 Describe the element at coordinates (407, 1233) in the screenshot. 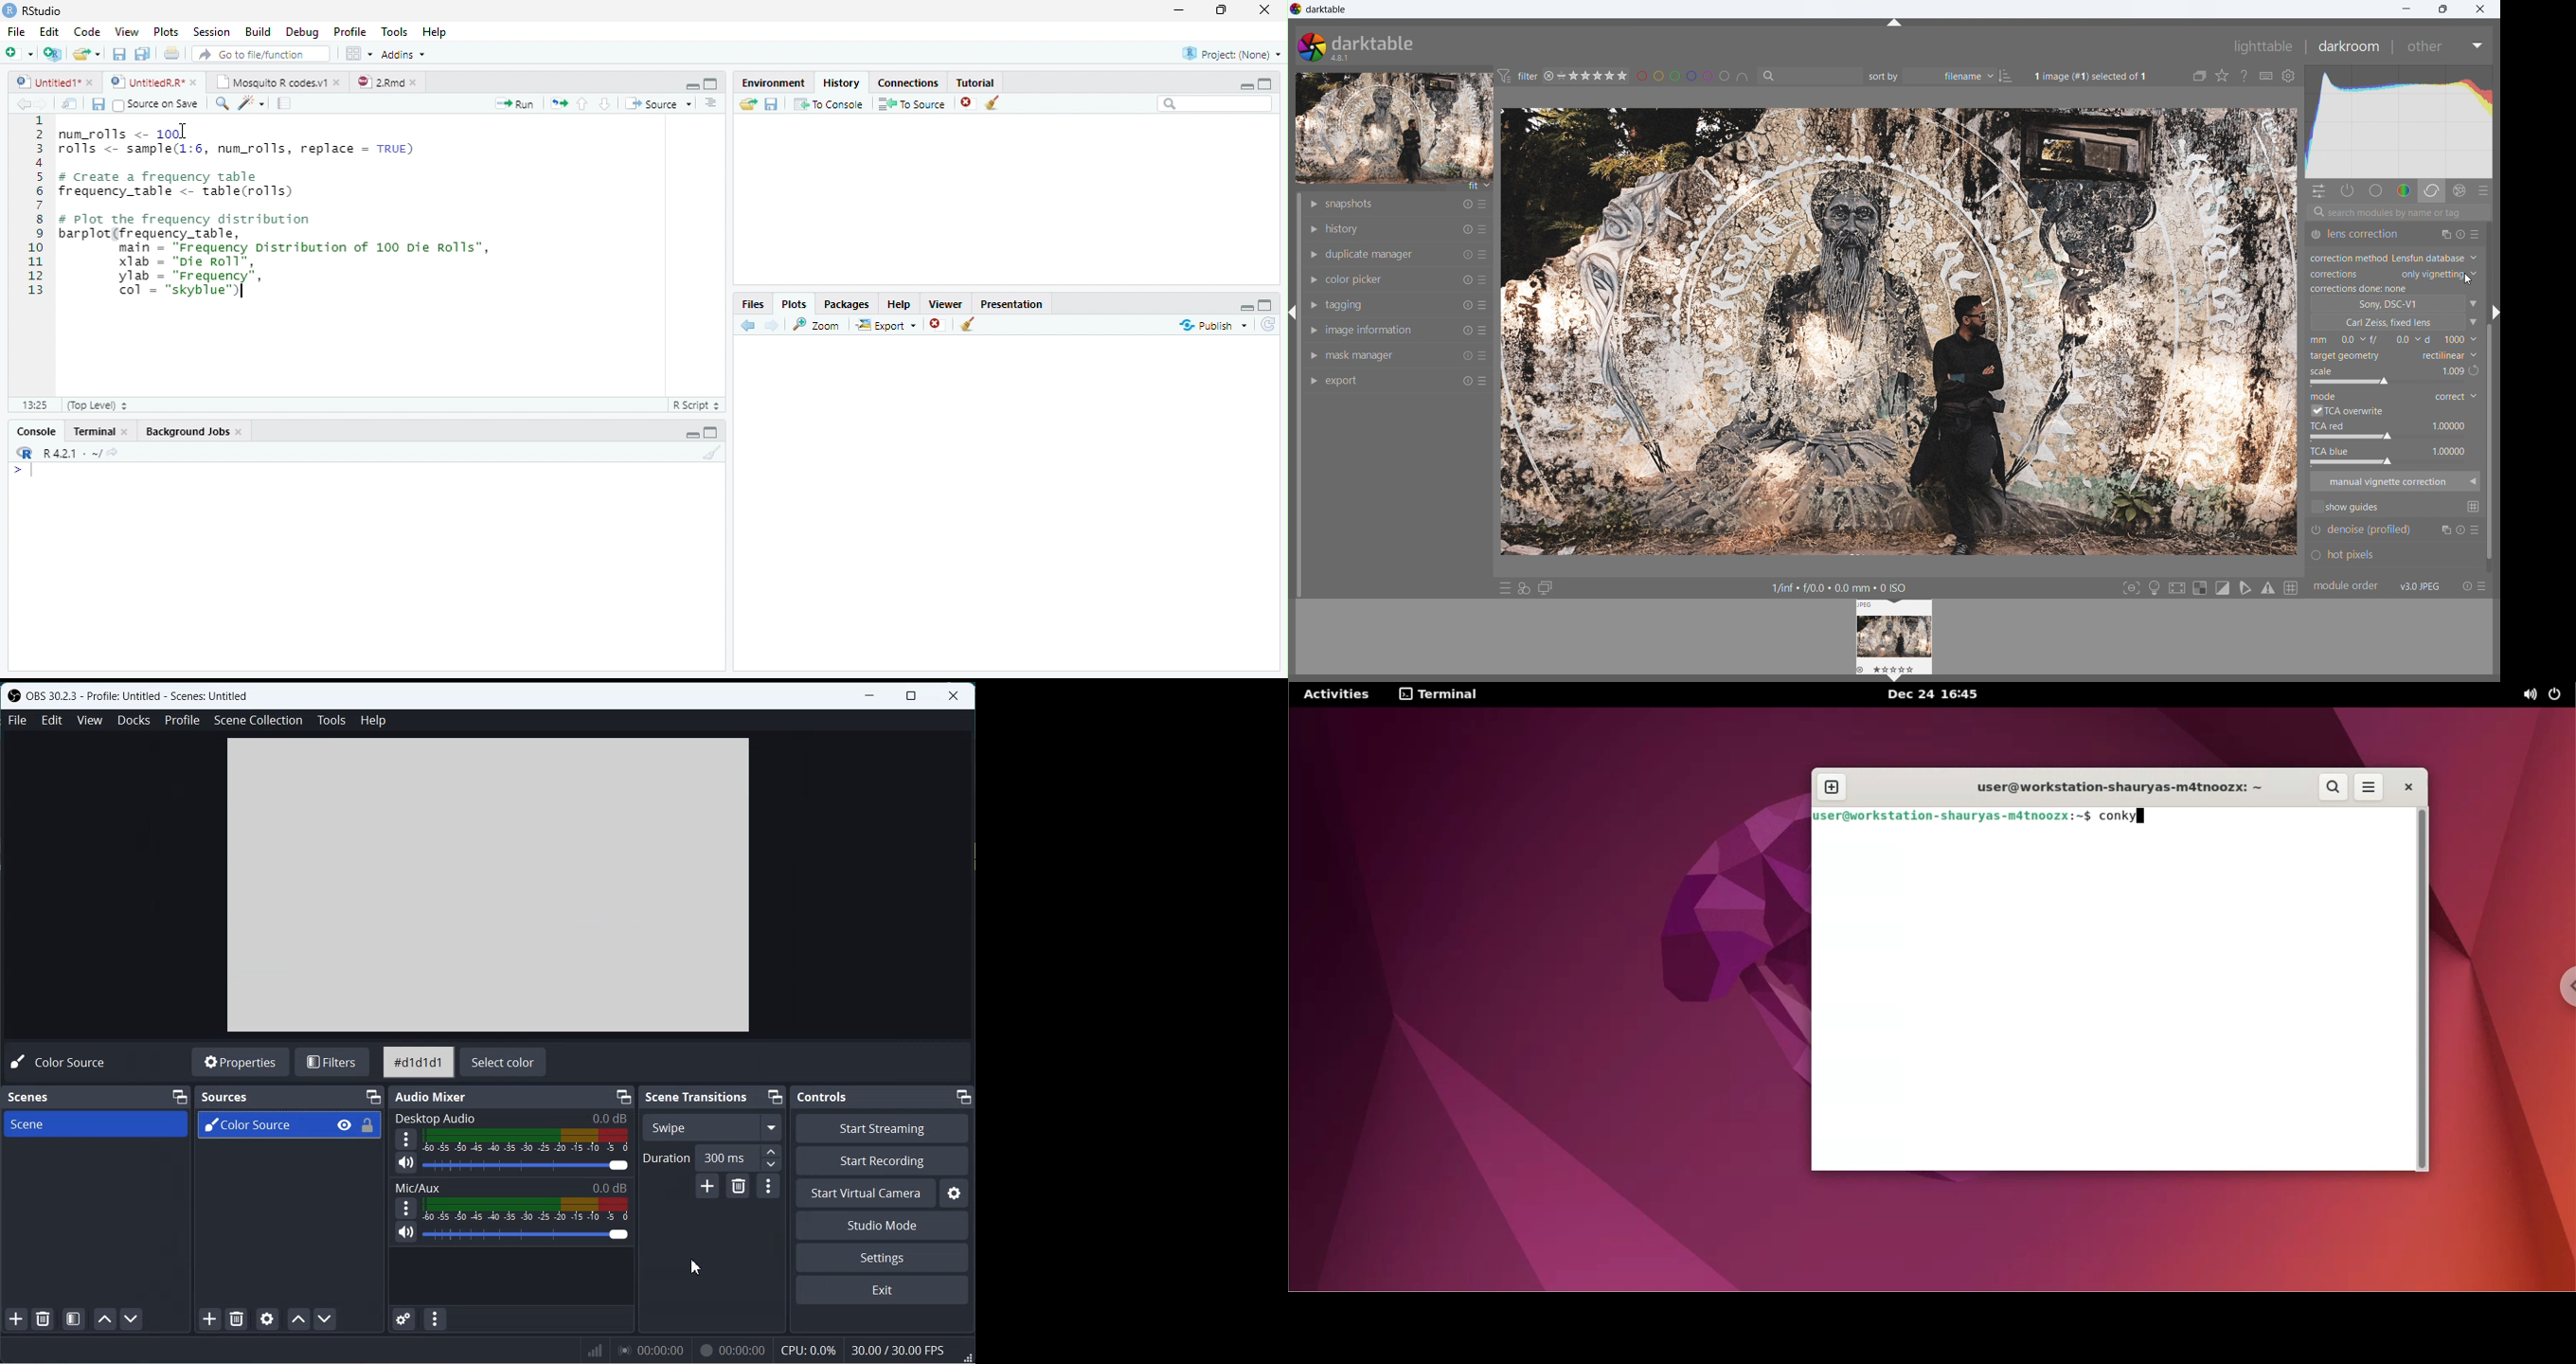

I see `Mute / Unmute` at that location.